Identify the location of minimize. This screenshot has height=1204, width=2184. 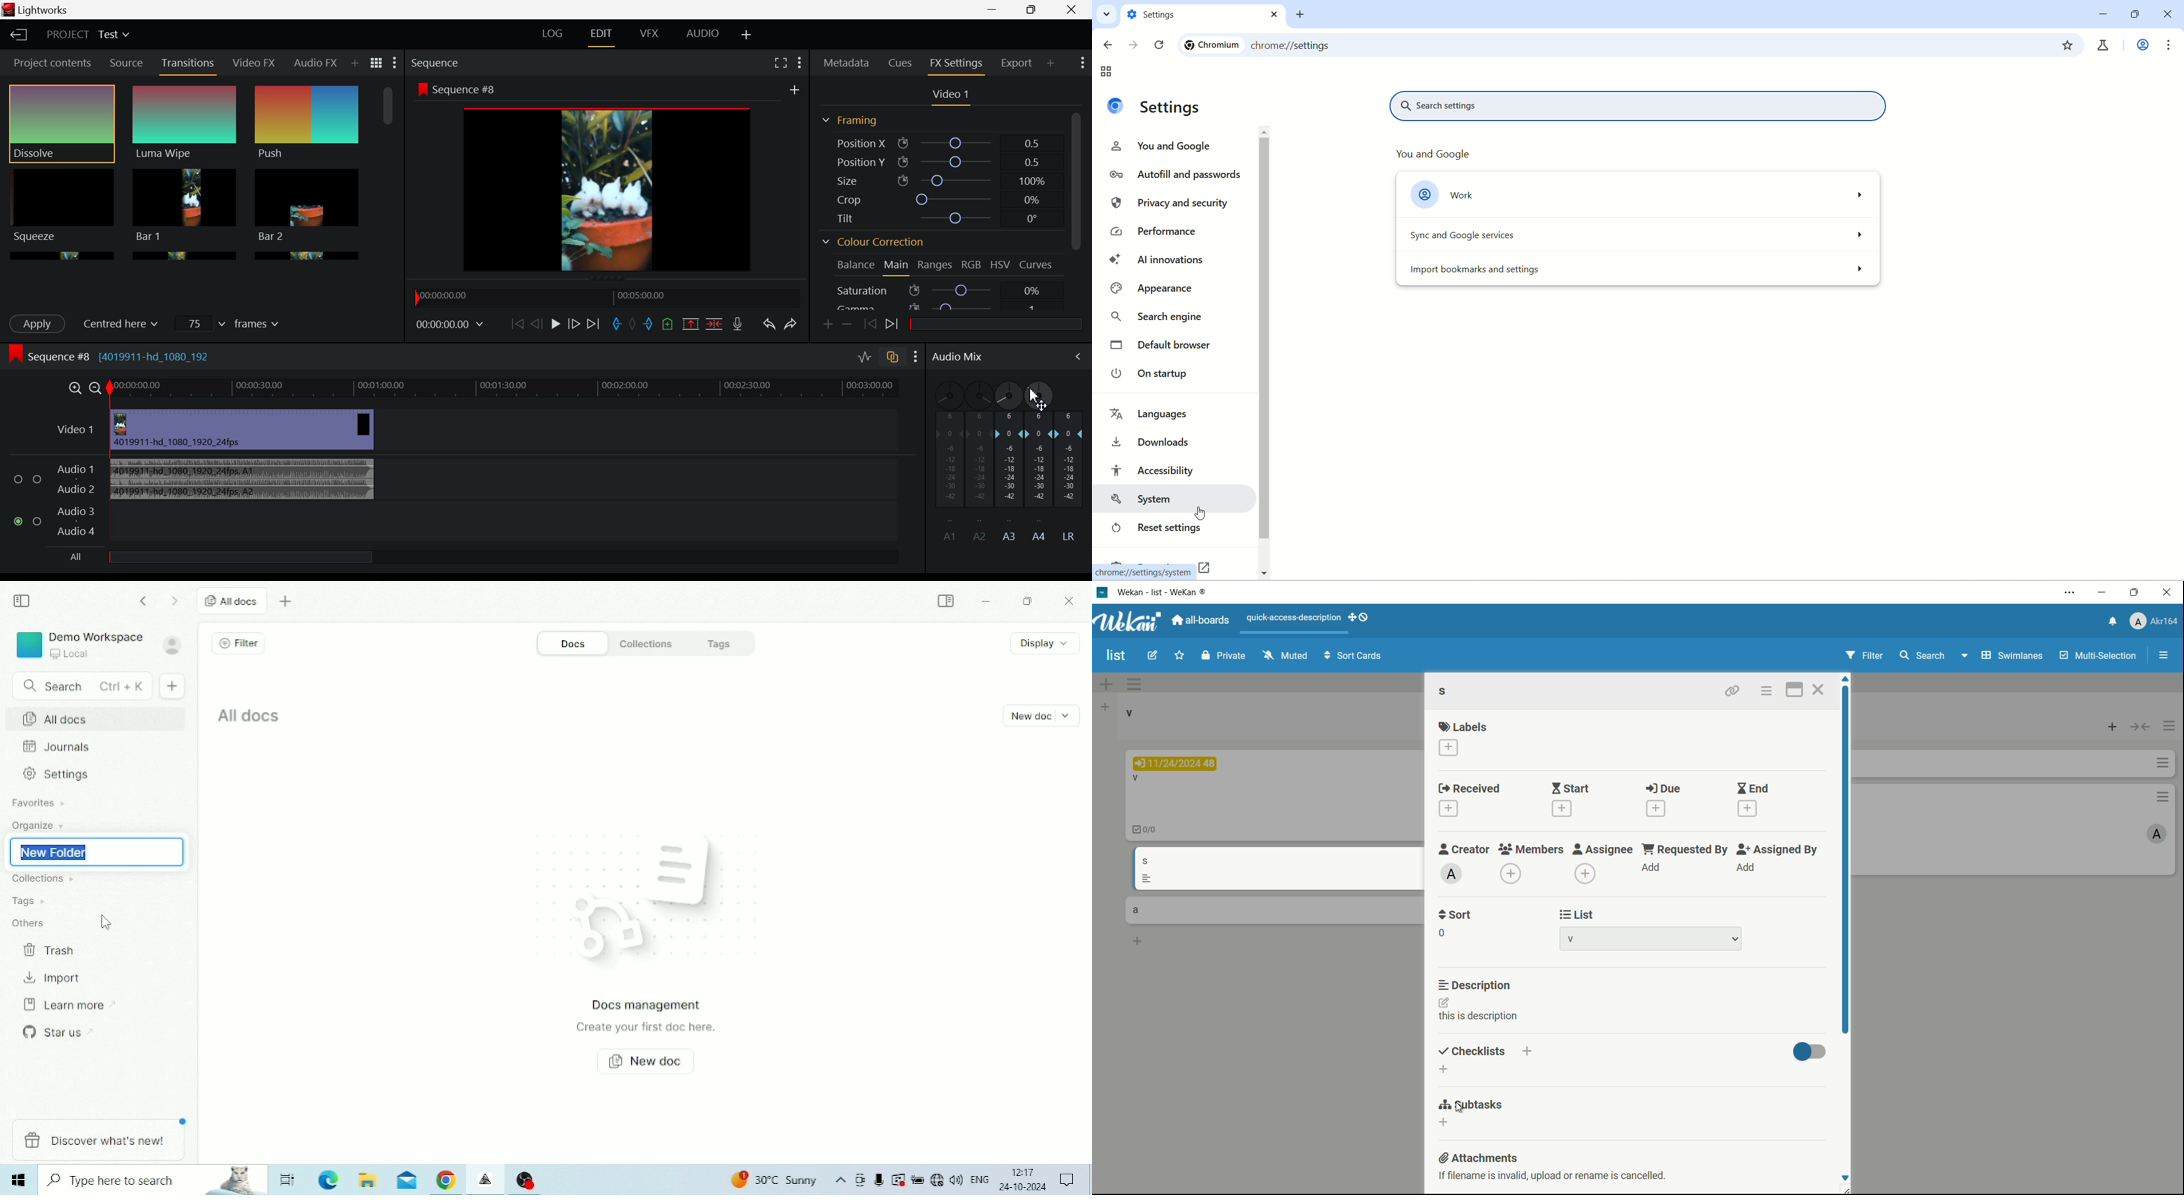
(2103, 14).